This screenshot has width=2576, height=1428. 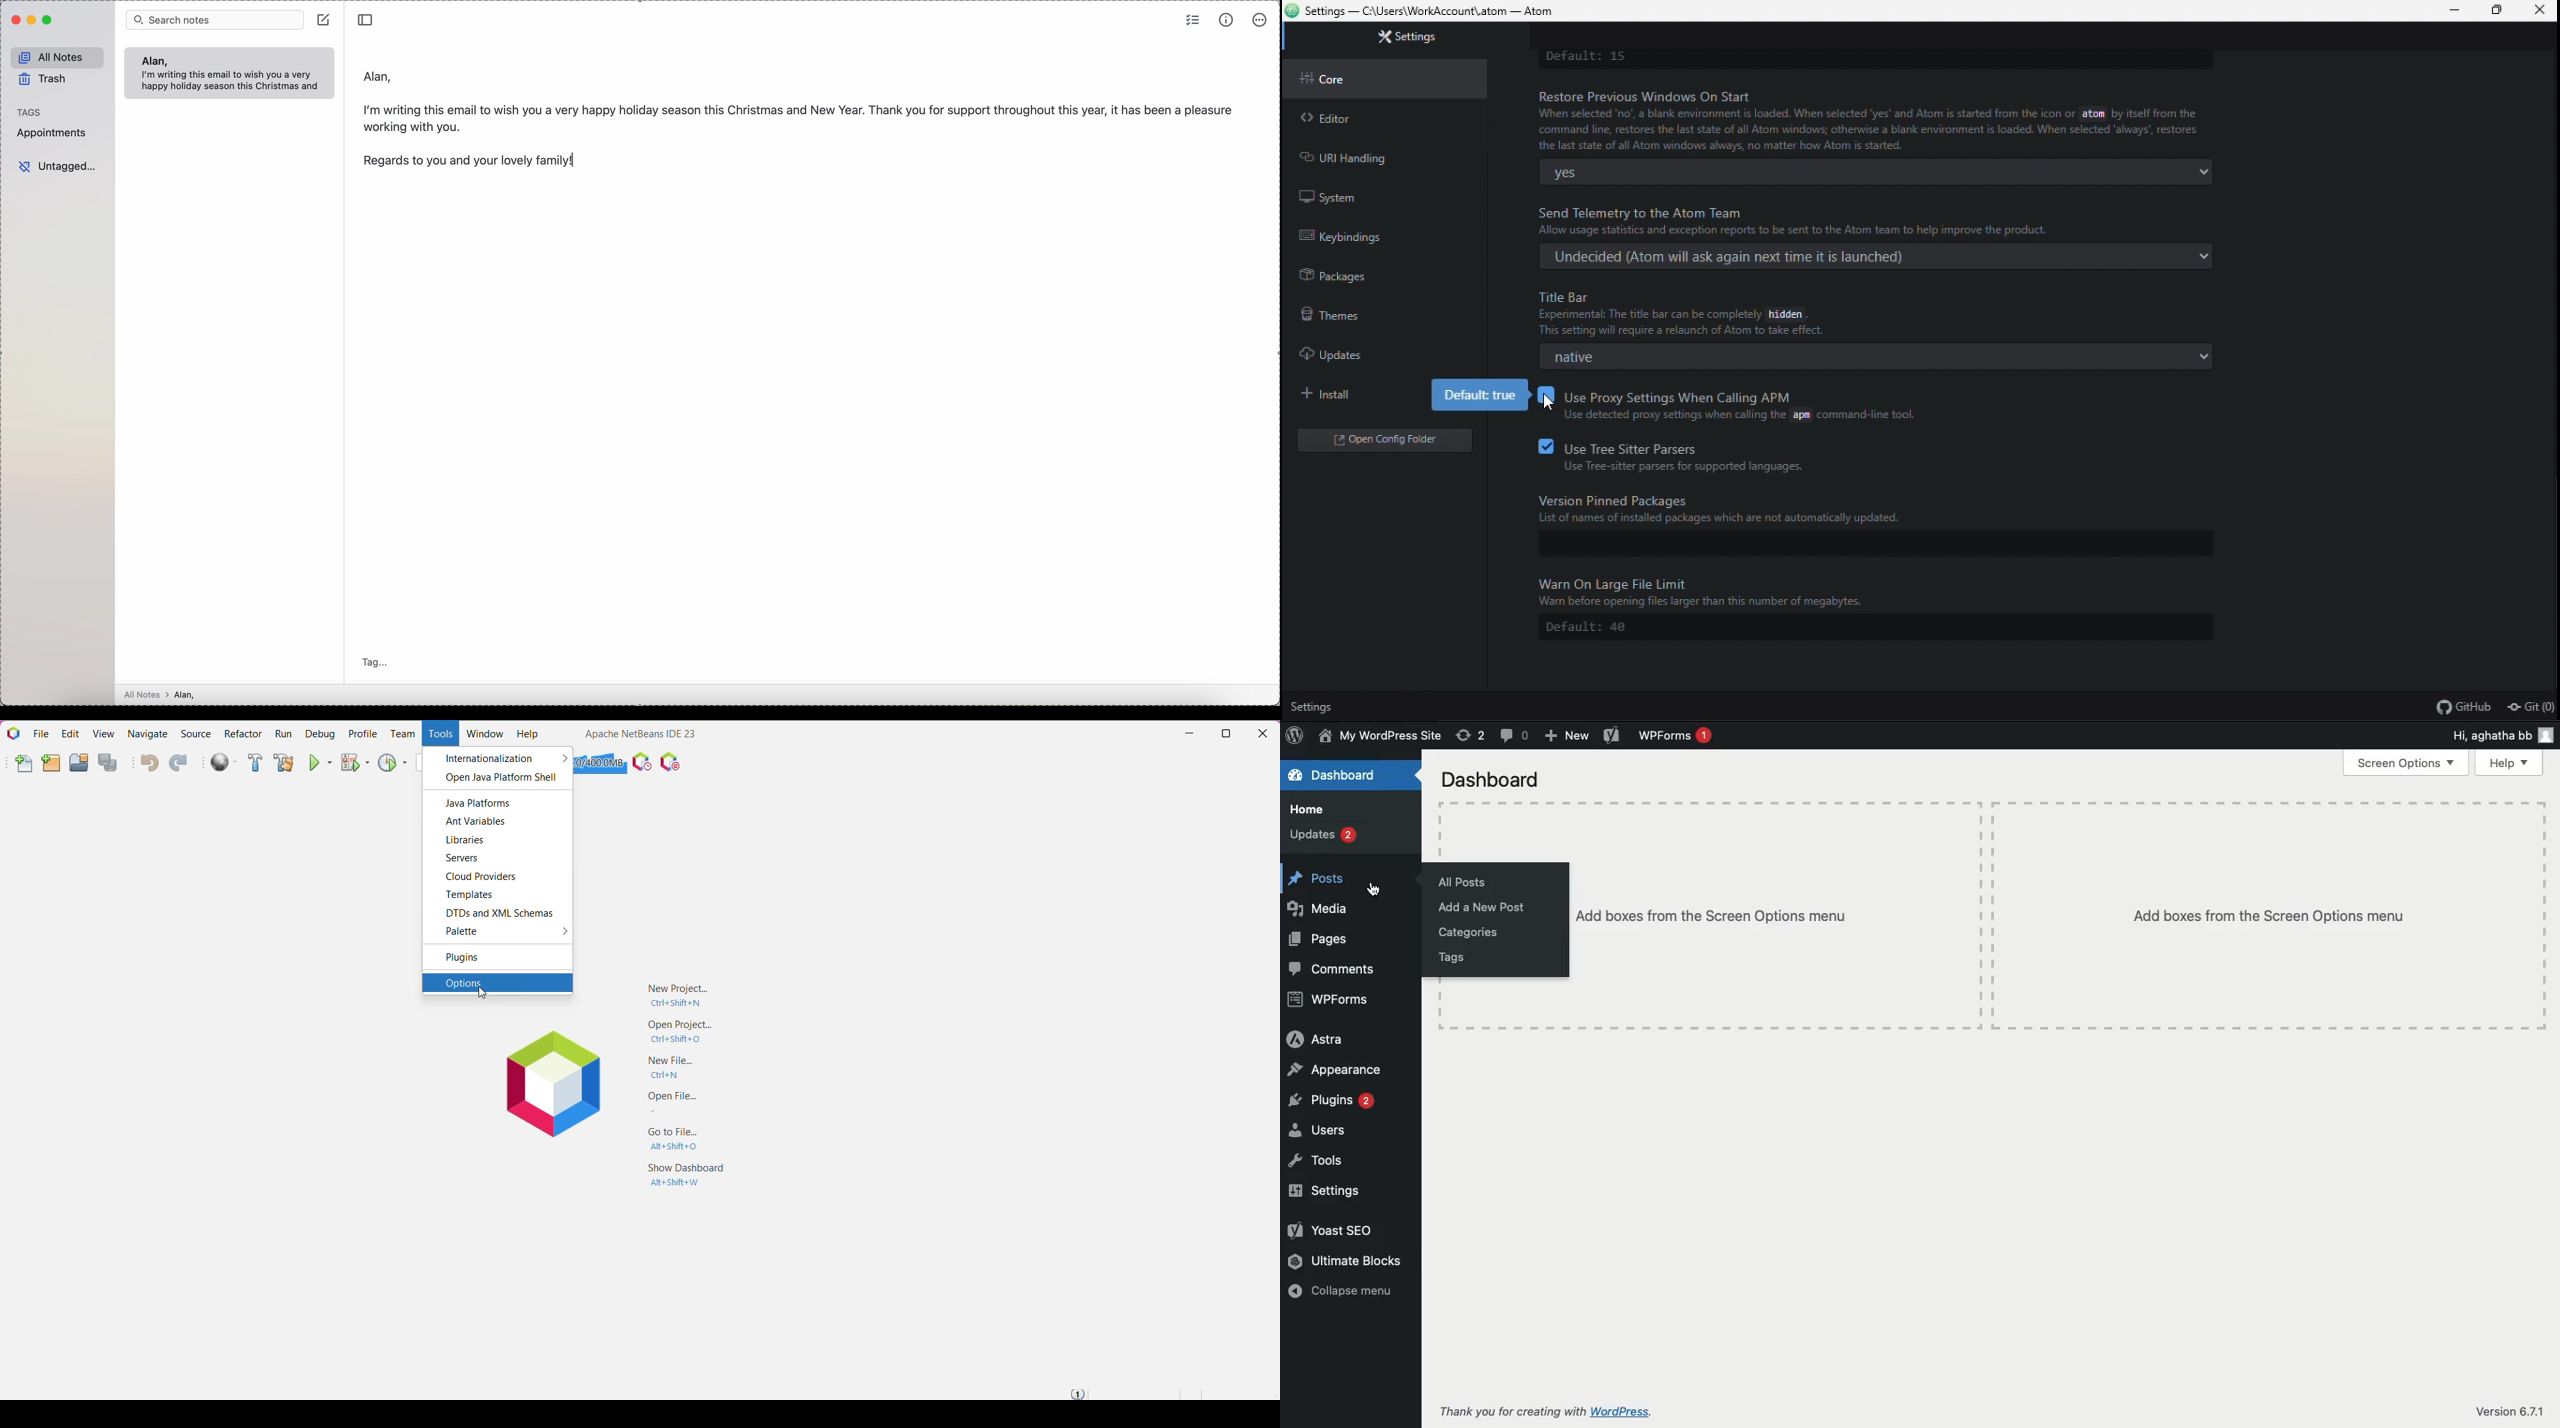 What do you see at coordinates (1566, 736) in the screenshot?
I see `Add new` at bounding box center [1566, 736].